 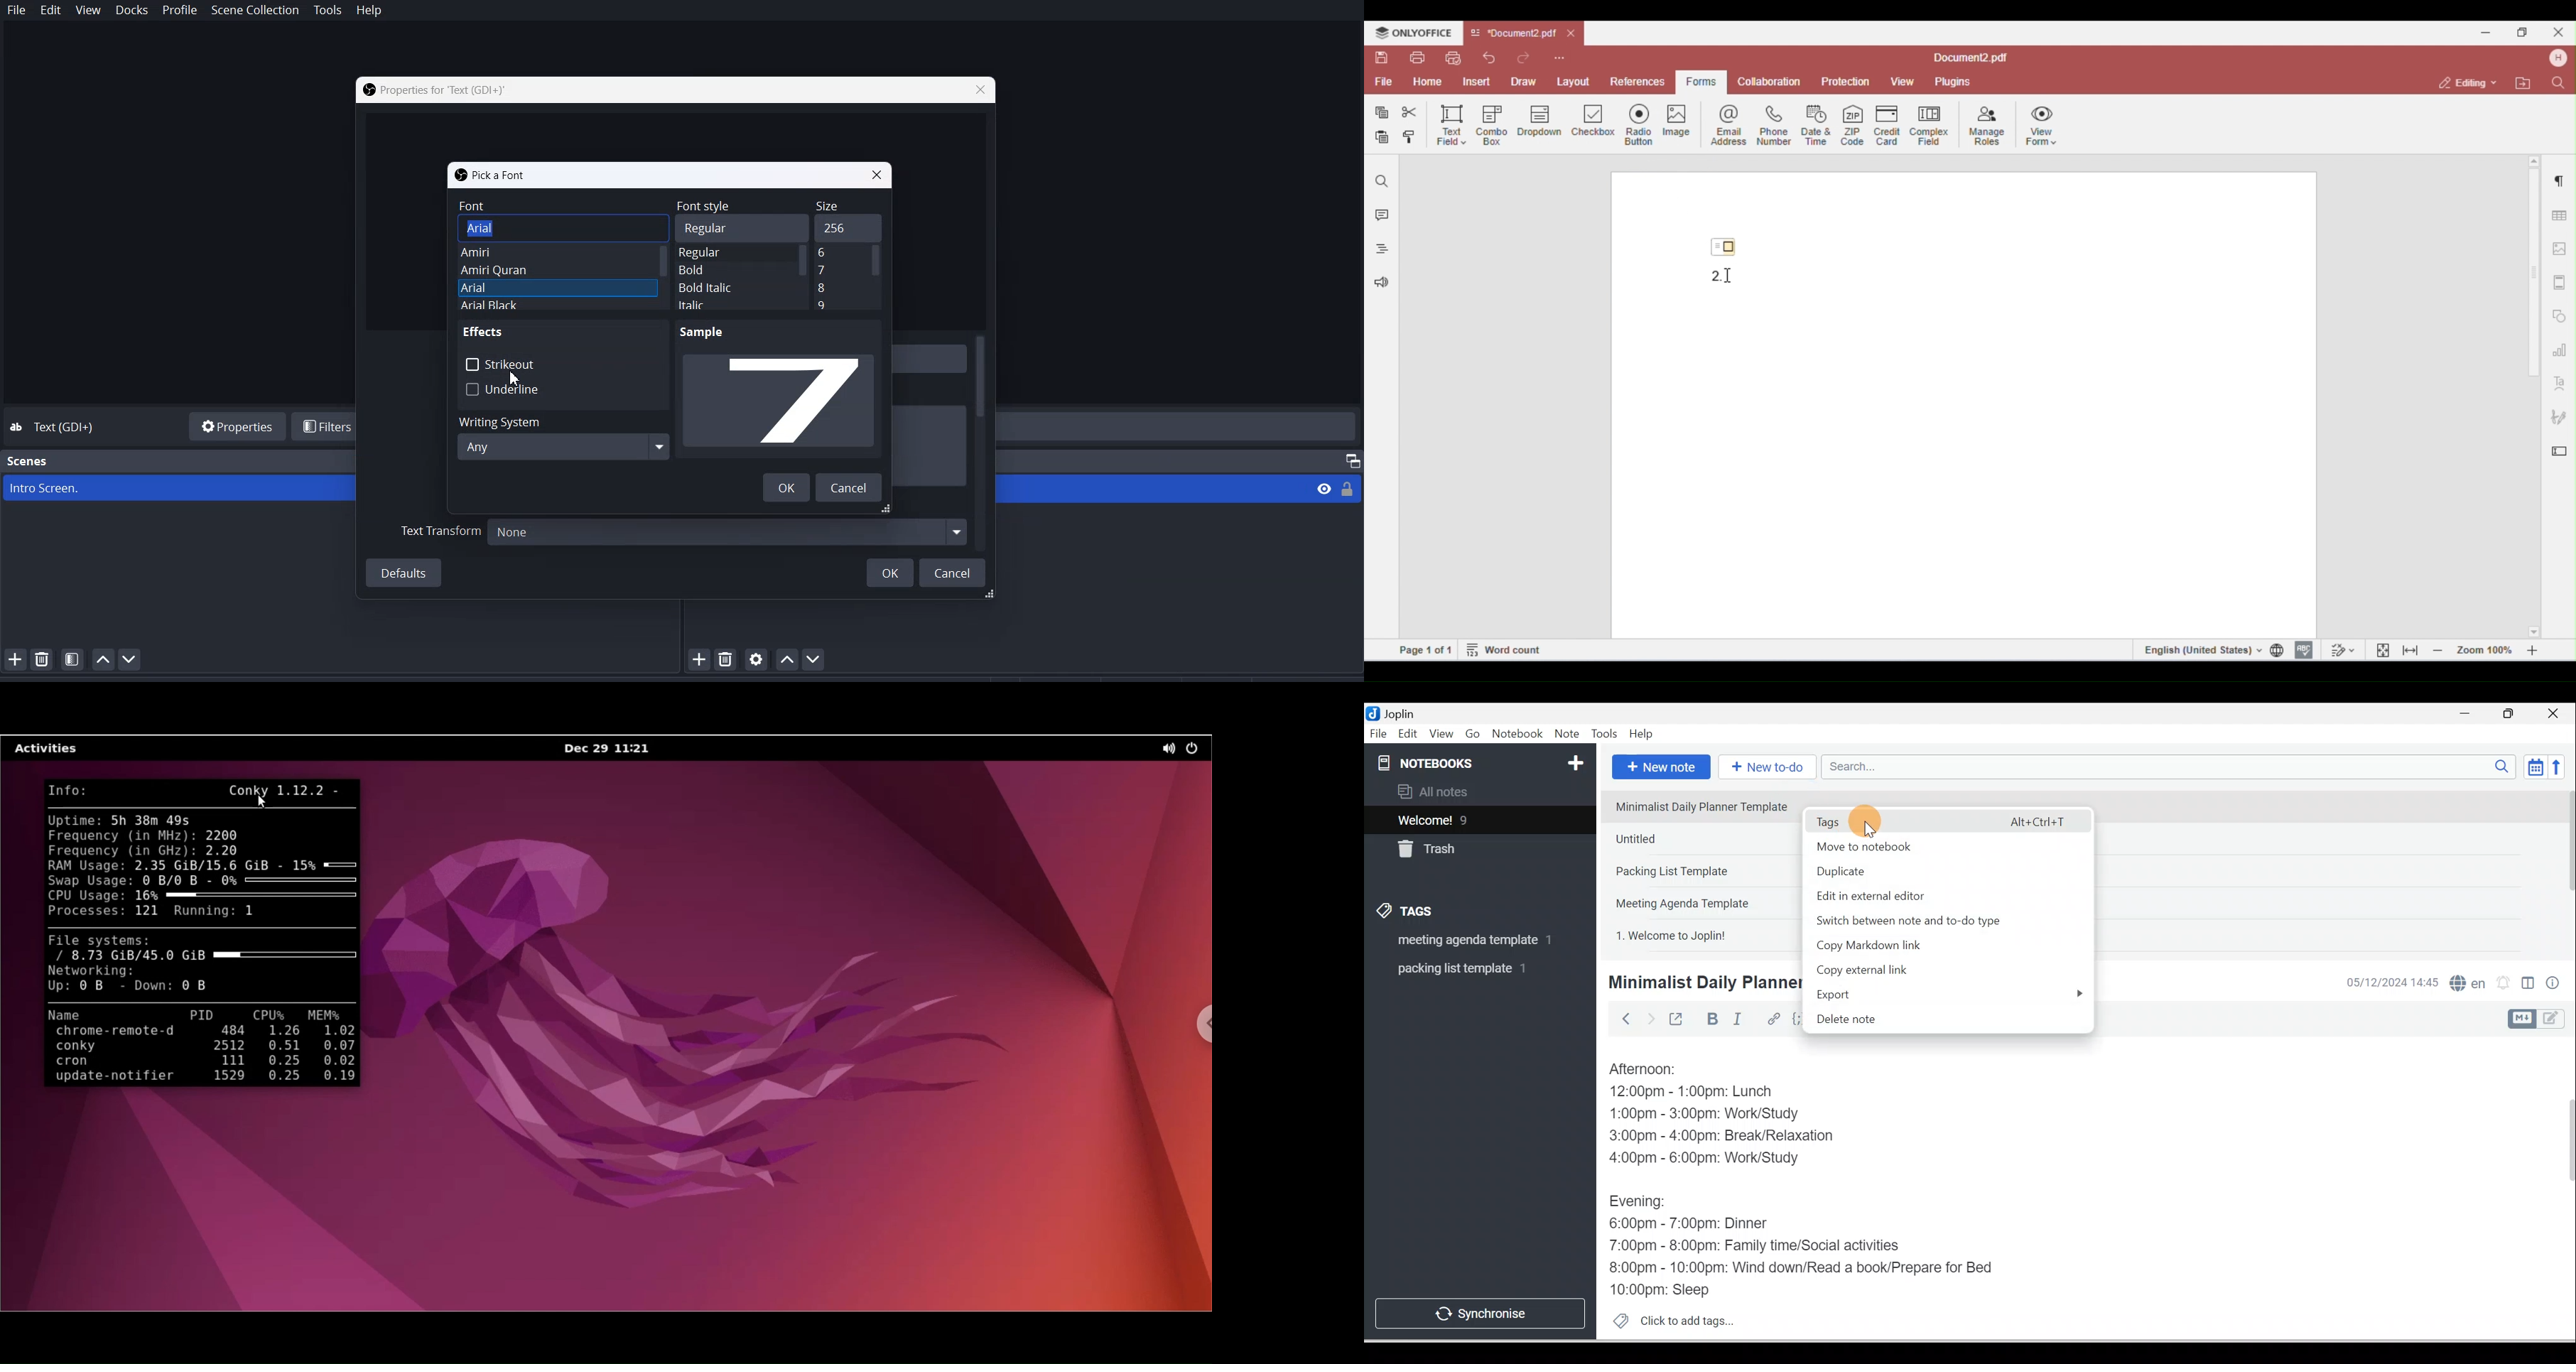 What do you see at coordinates (1943, 1020) in the screenshot?
I see `Delete note` at bounding box center [1943, 1020].